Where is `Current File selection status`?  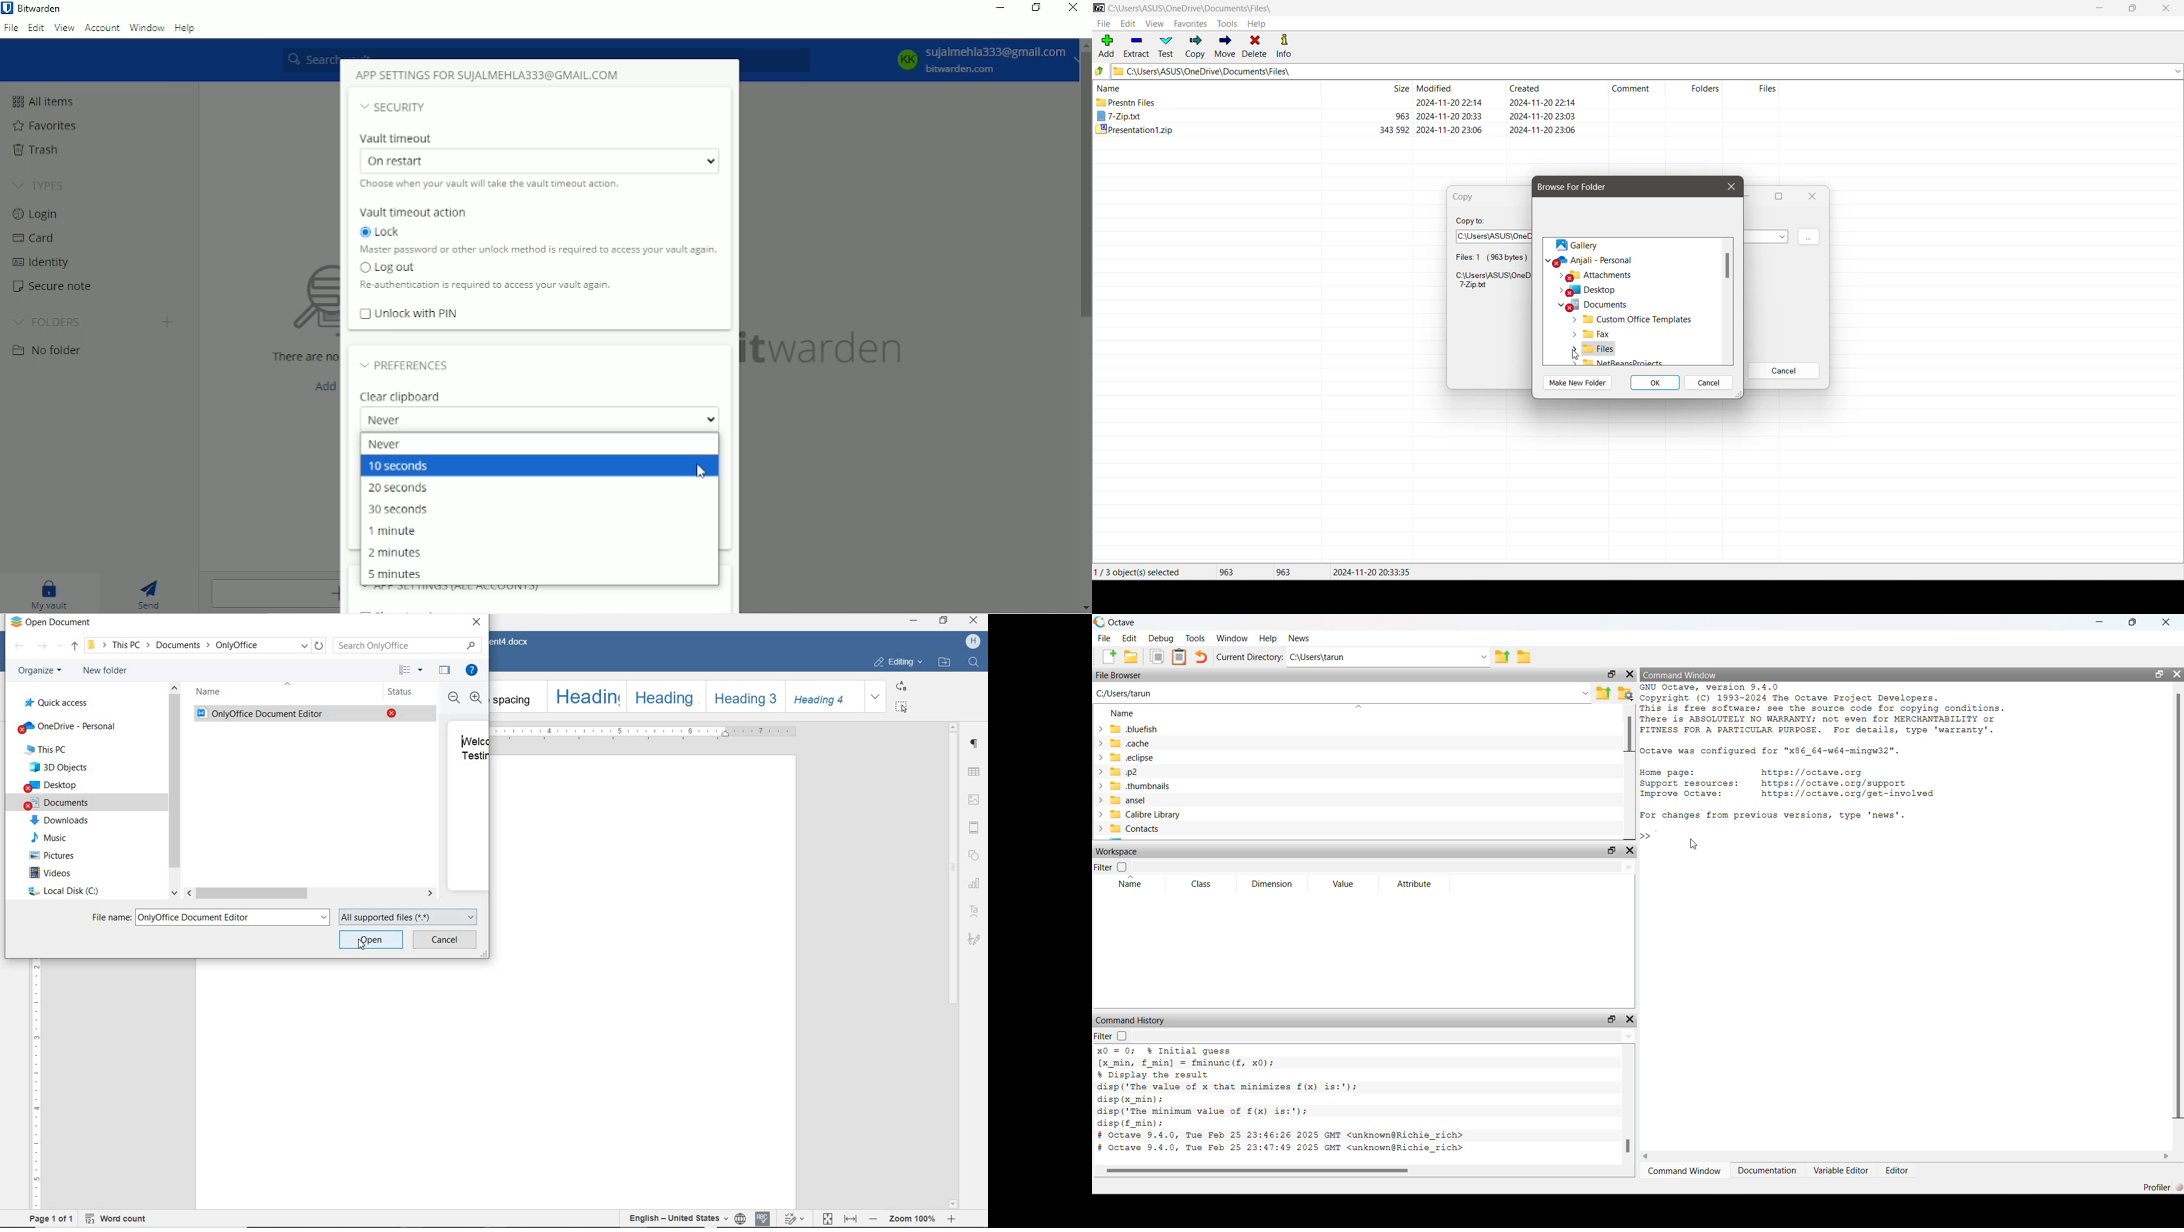 Current File selection status is located at coordinates (1140, 573).